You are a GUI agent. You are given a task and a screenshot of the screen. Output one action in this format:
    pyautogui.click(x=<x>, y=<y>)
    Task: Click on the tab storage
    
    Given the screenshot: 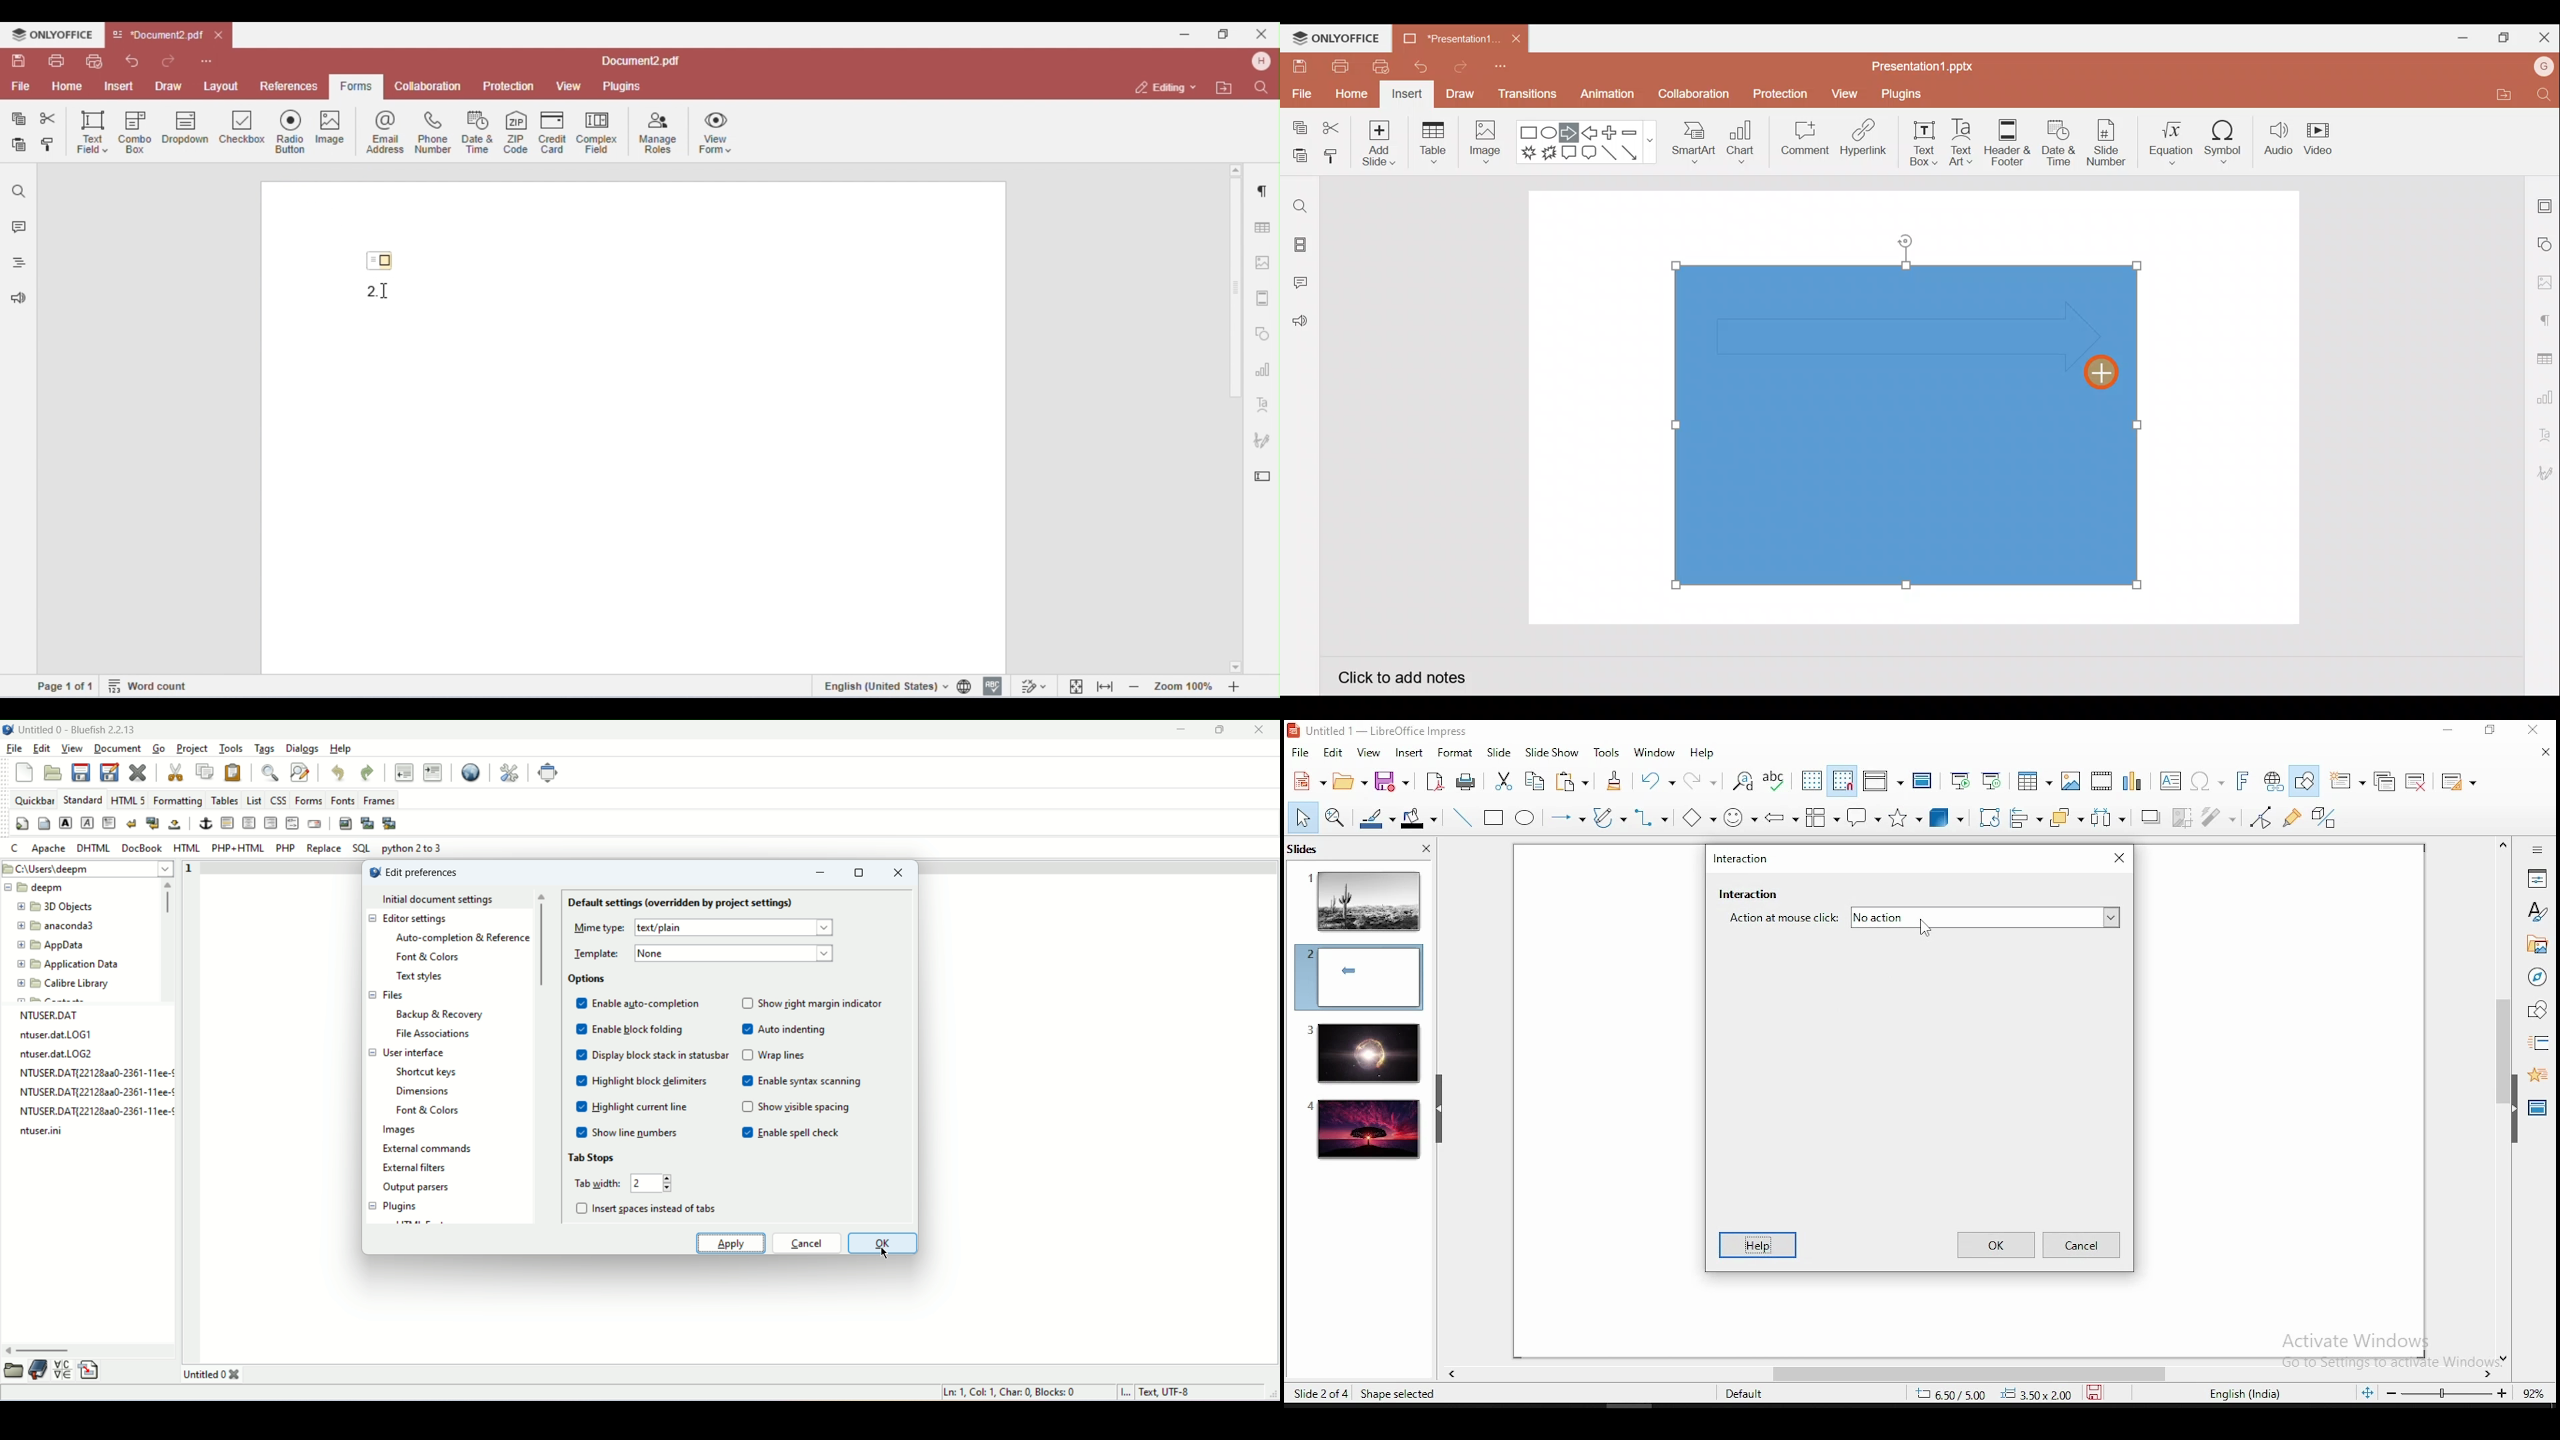 What is the action you would take?
    pyautogui.click(x=593, y=1157)
    